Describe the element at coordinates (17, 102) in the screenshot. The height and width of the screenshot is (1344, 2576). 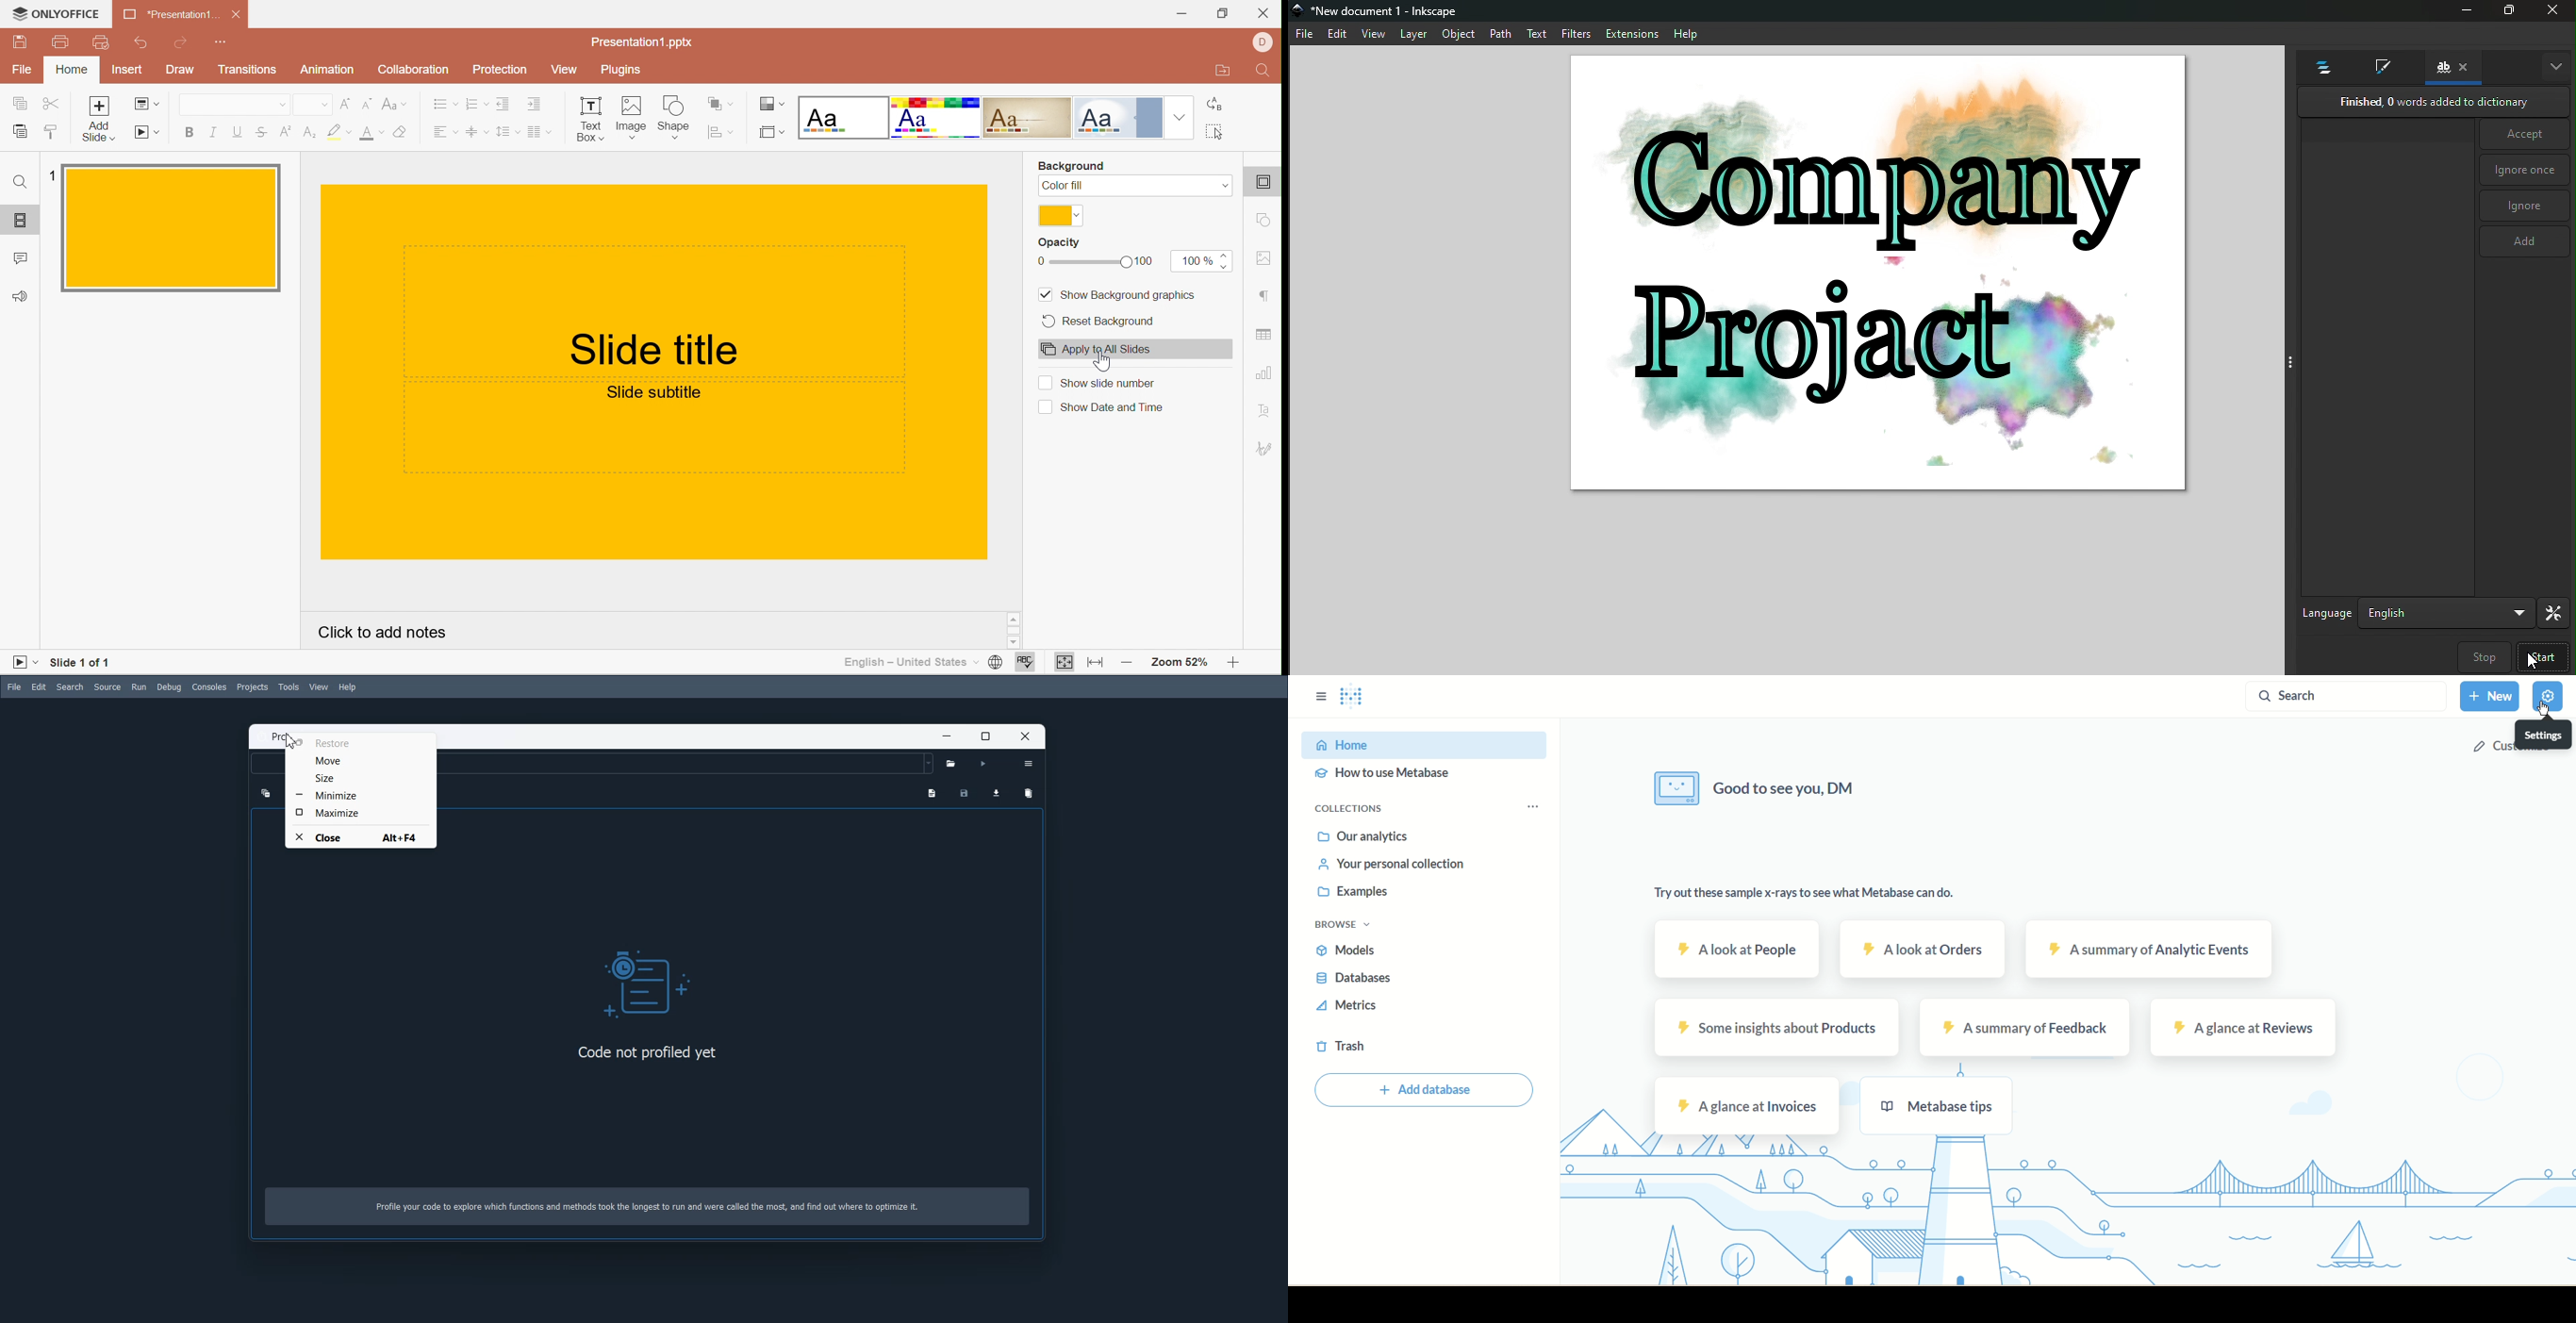
I see `Copy` at that location.